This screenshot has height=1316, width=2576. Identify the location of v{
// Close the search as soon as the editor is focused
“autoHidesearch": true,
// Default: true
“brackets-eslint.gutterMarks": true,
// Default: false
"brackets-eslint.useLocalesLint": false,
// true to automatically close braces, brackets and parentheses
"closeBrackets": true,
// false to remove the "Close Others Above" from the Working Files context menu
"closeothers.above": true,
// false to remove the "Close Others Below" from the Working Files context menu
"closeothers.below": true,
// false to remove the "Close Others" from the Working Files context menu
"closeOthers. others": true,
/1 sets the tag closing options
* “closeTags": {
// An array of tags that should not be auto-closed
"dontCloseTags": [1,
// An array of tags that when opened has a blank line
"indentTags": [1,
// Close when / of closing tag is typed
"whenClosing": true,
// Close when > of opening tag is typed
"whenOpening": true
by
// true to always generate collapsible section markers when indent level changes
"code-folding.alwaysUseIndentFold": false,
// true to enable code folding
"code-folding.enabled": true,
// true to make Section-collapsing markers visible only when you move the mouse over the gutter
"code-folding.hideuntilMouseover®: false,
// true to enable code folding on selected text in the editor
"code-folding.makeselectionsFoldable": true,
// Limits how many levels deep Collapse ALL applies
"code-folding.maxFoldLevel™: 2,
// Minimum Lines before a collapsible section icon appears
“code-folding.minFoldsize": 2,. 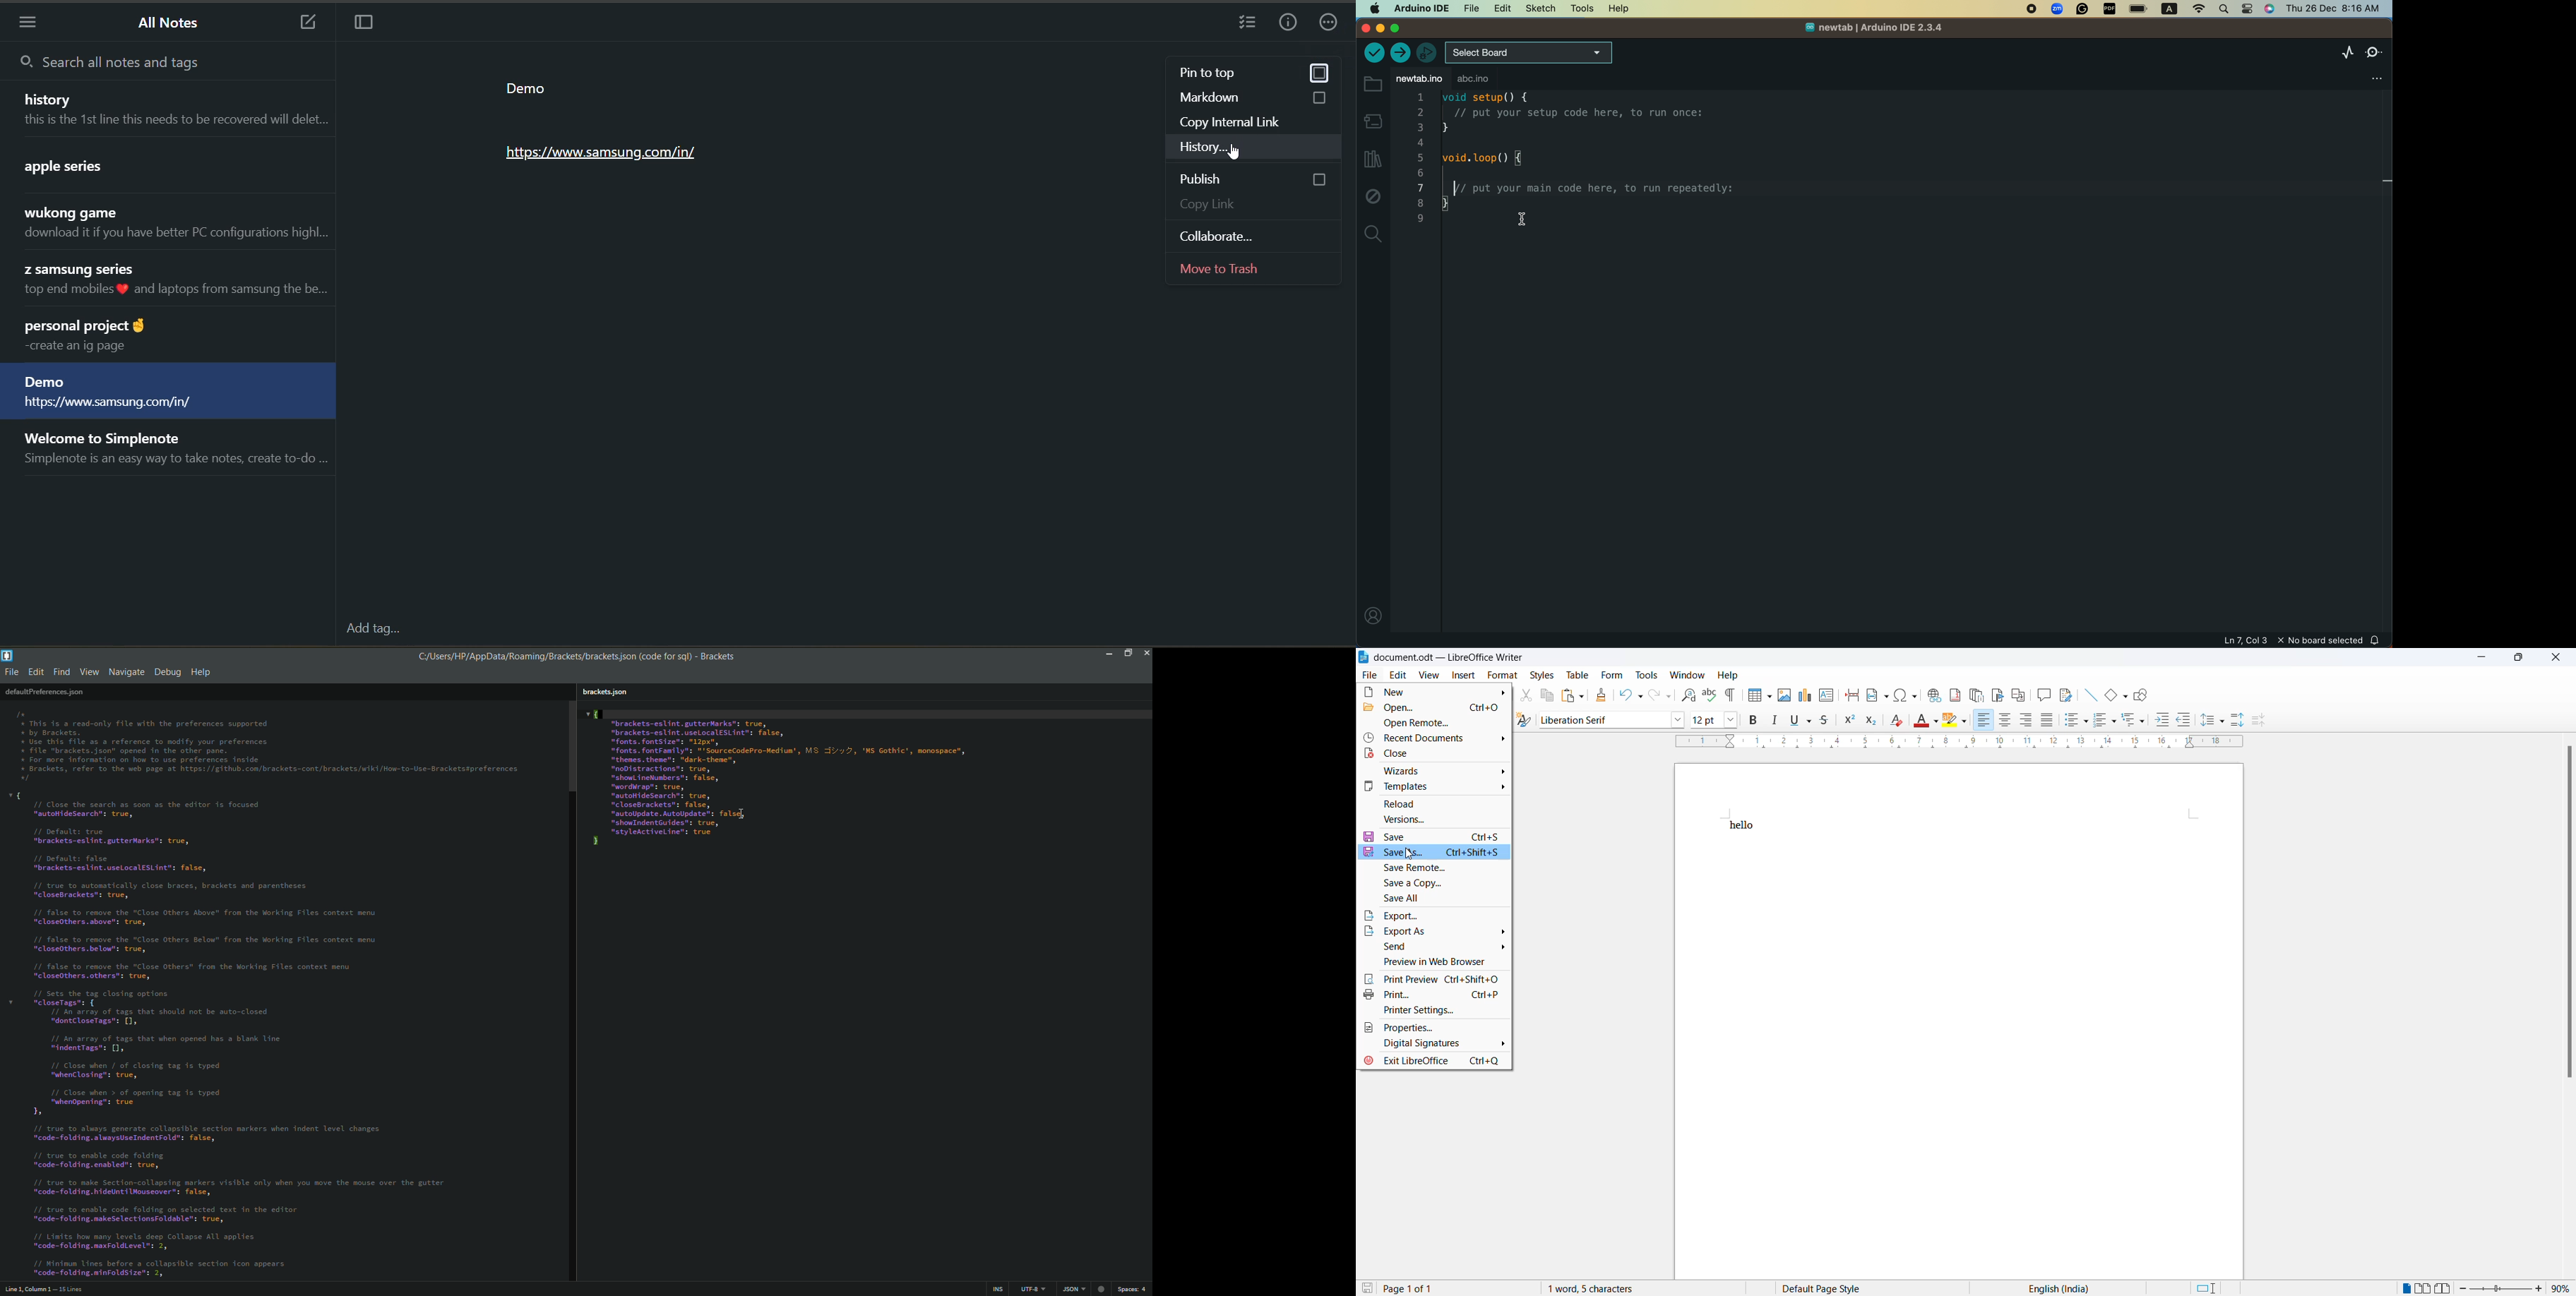
(267, 1035).